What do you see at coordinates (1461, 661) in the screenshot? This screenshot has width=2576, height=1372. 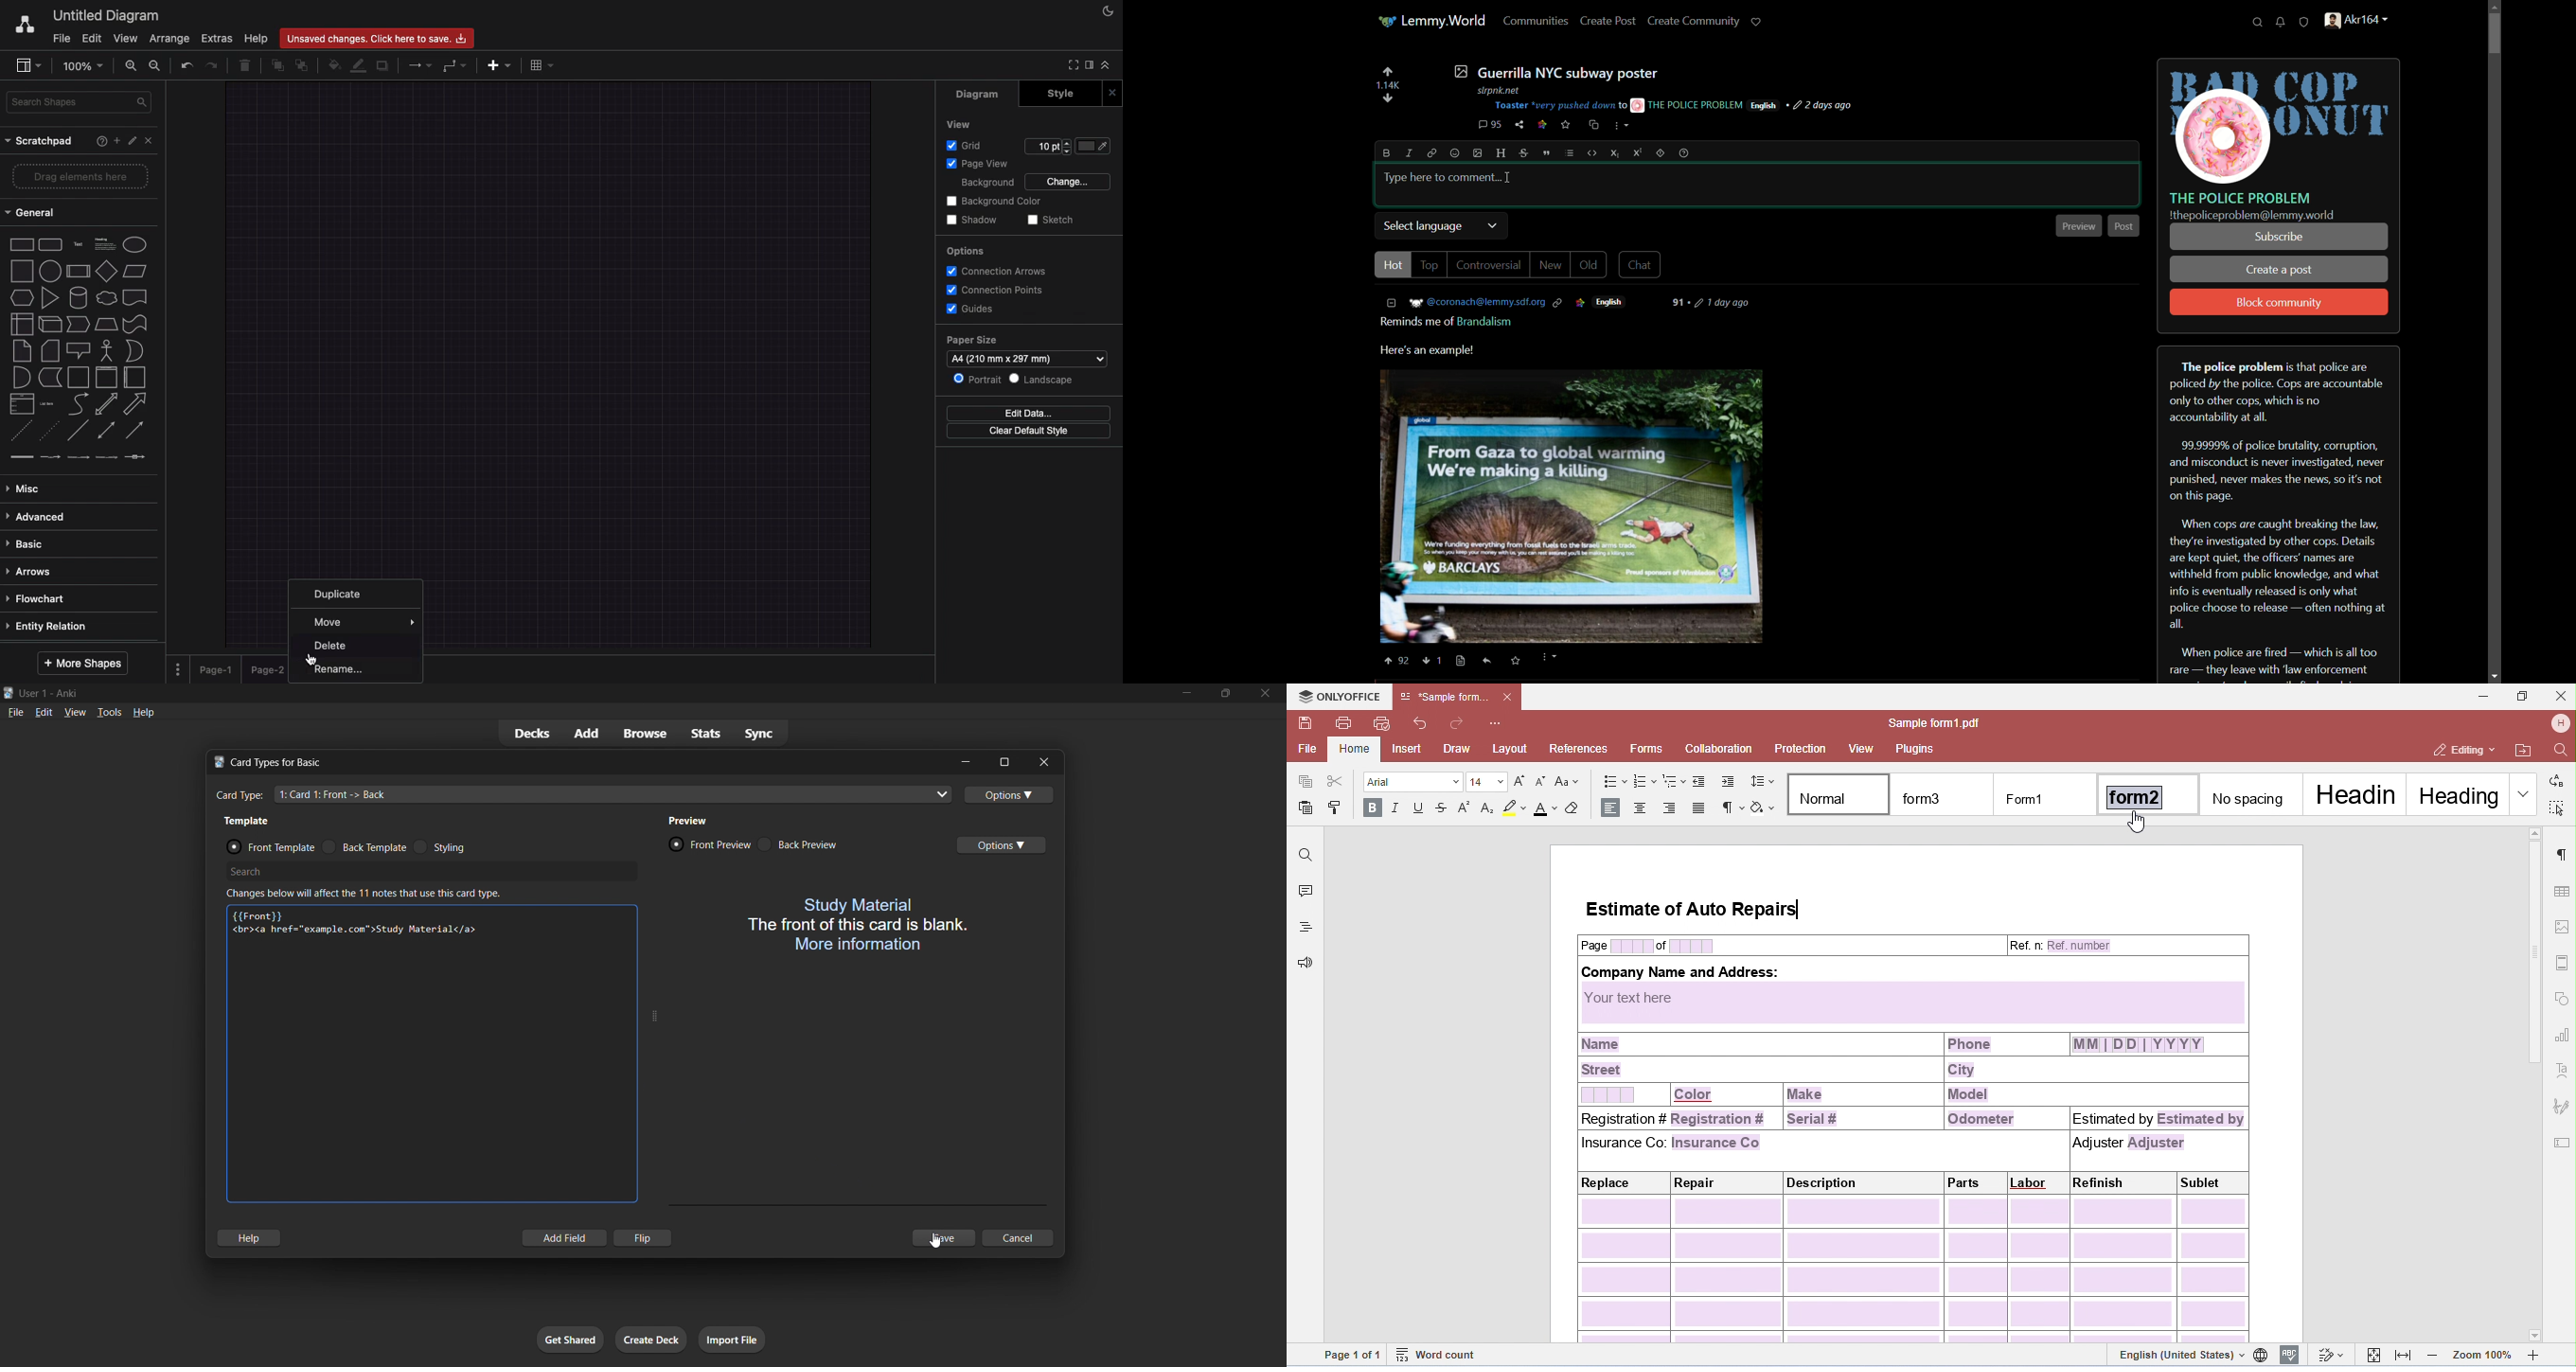 I see `view source` at bounding box center [1461, 661].